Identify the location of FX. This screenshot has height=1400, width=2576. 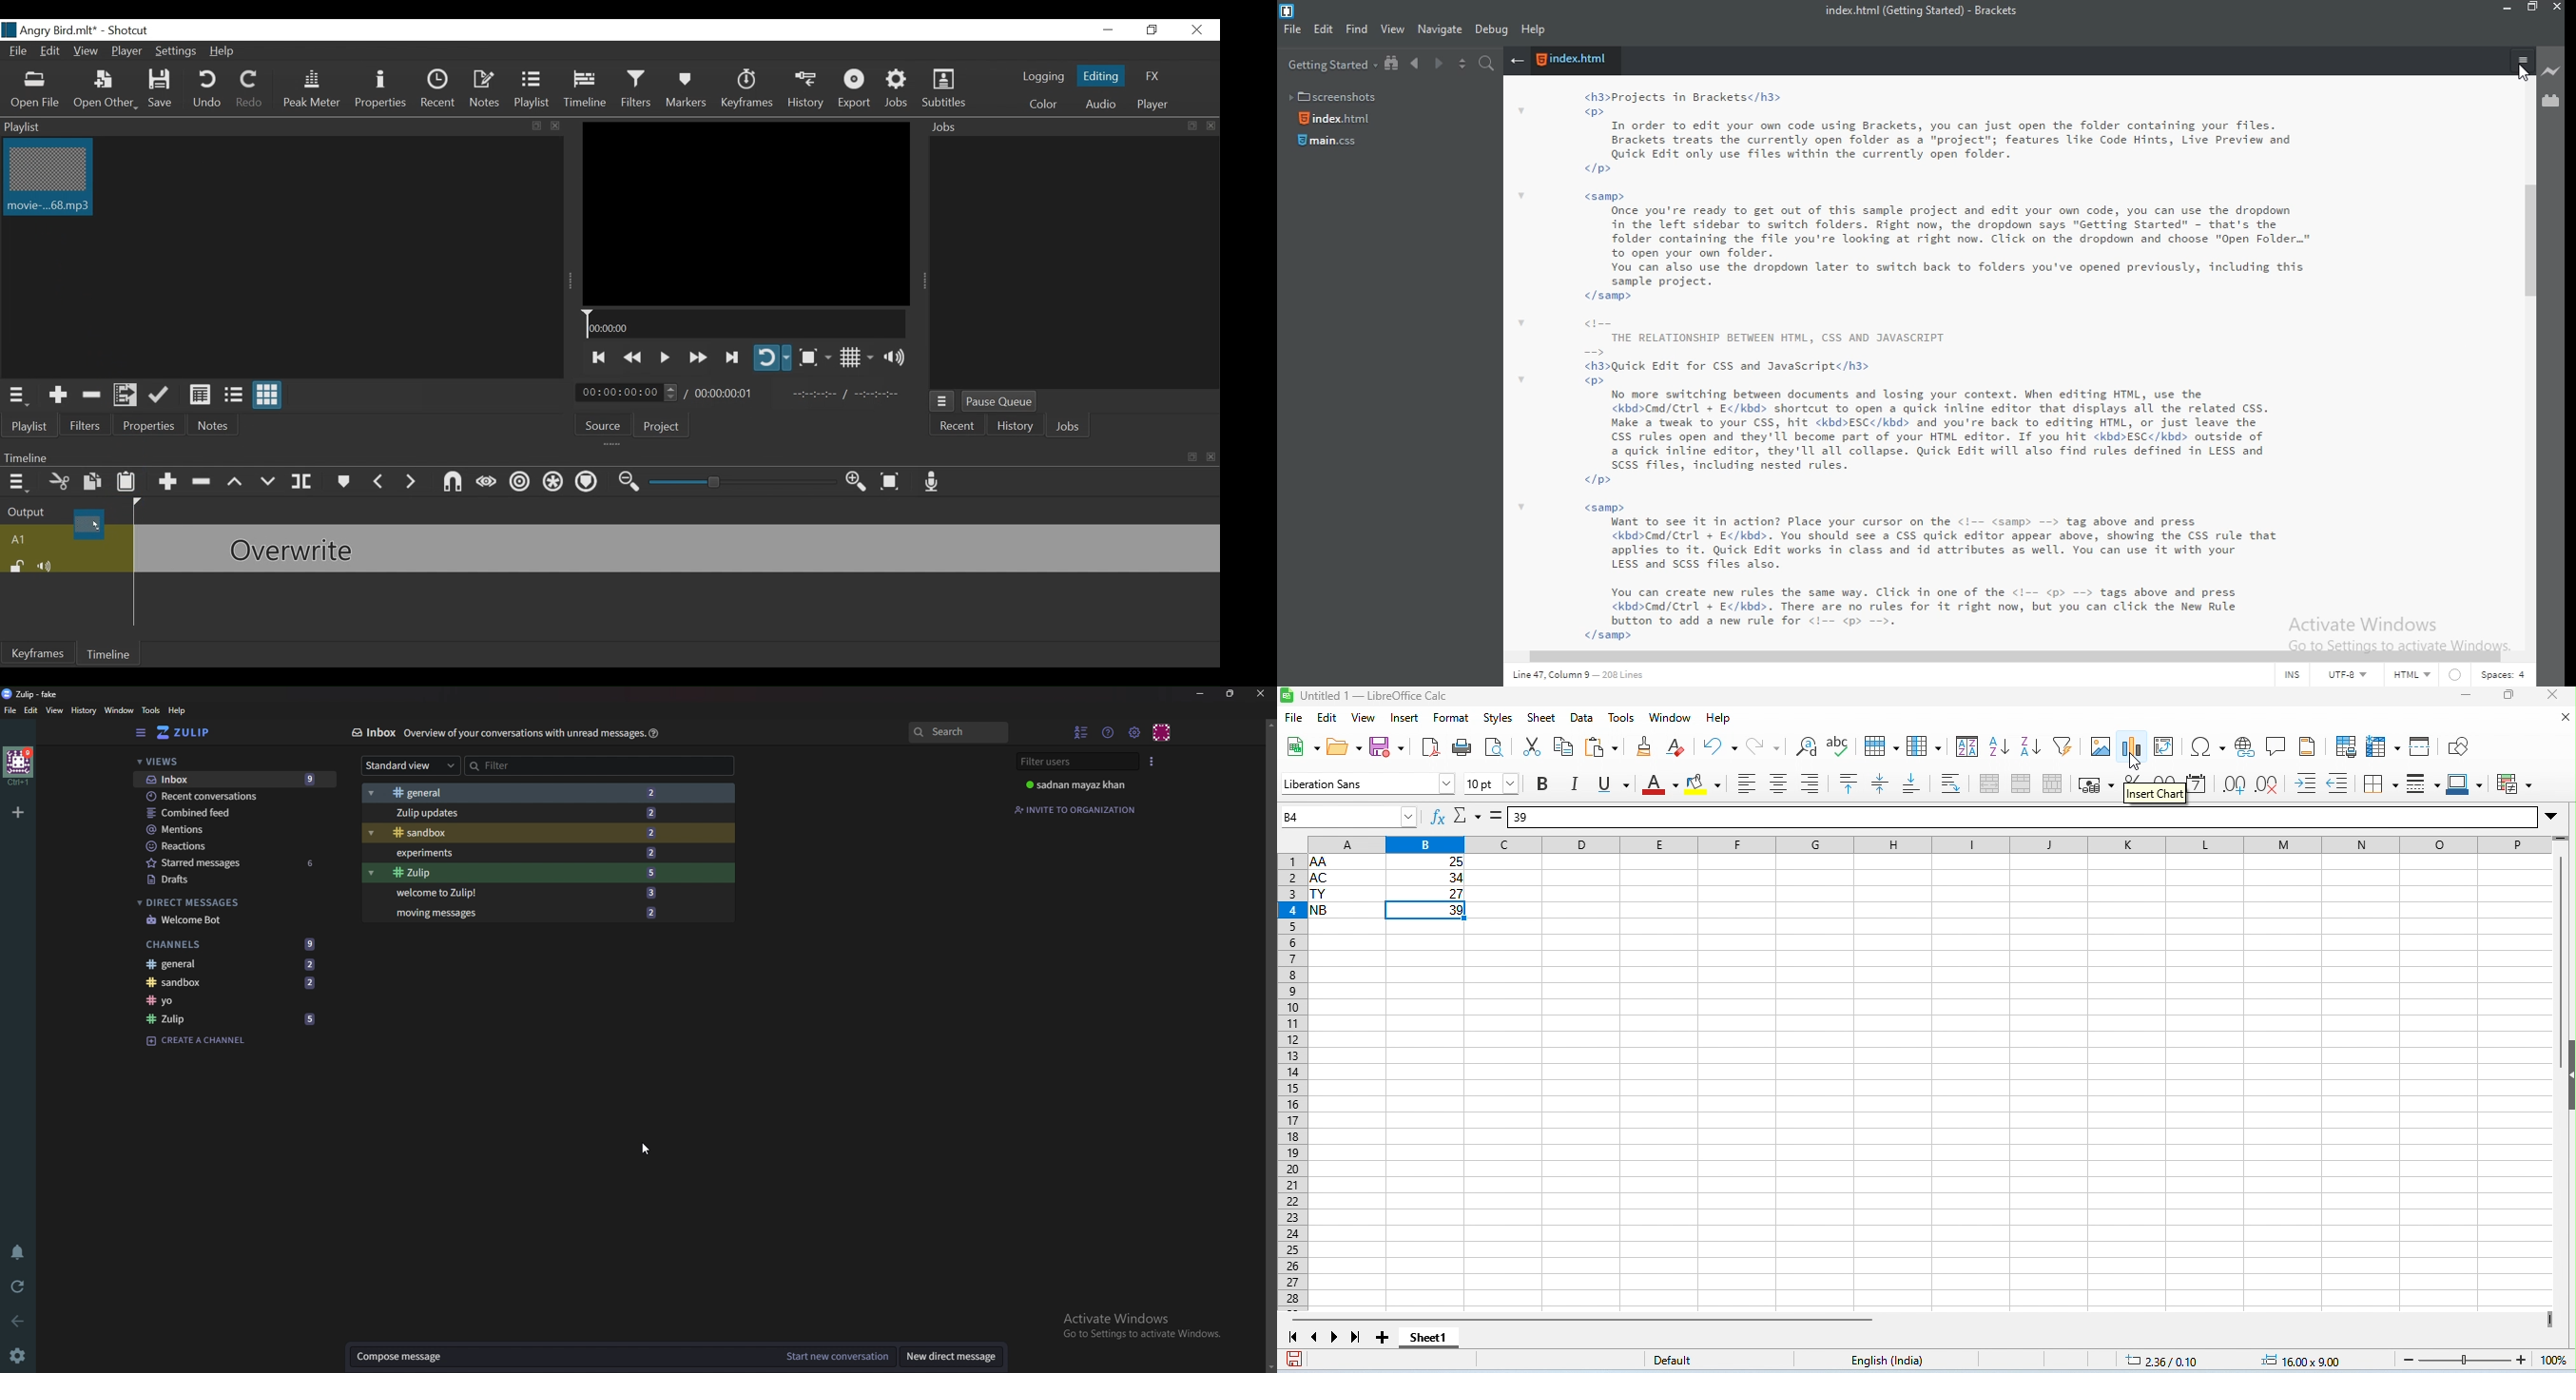
(1151, 76).